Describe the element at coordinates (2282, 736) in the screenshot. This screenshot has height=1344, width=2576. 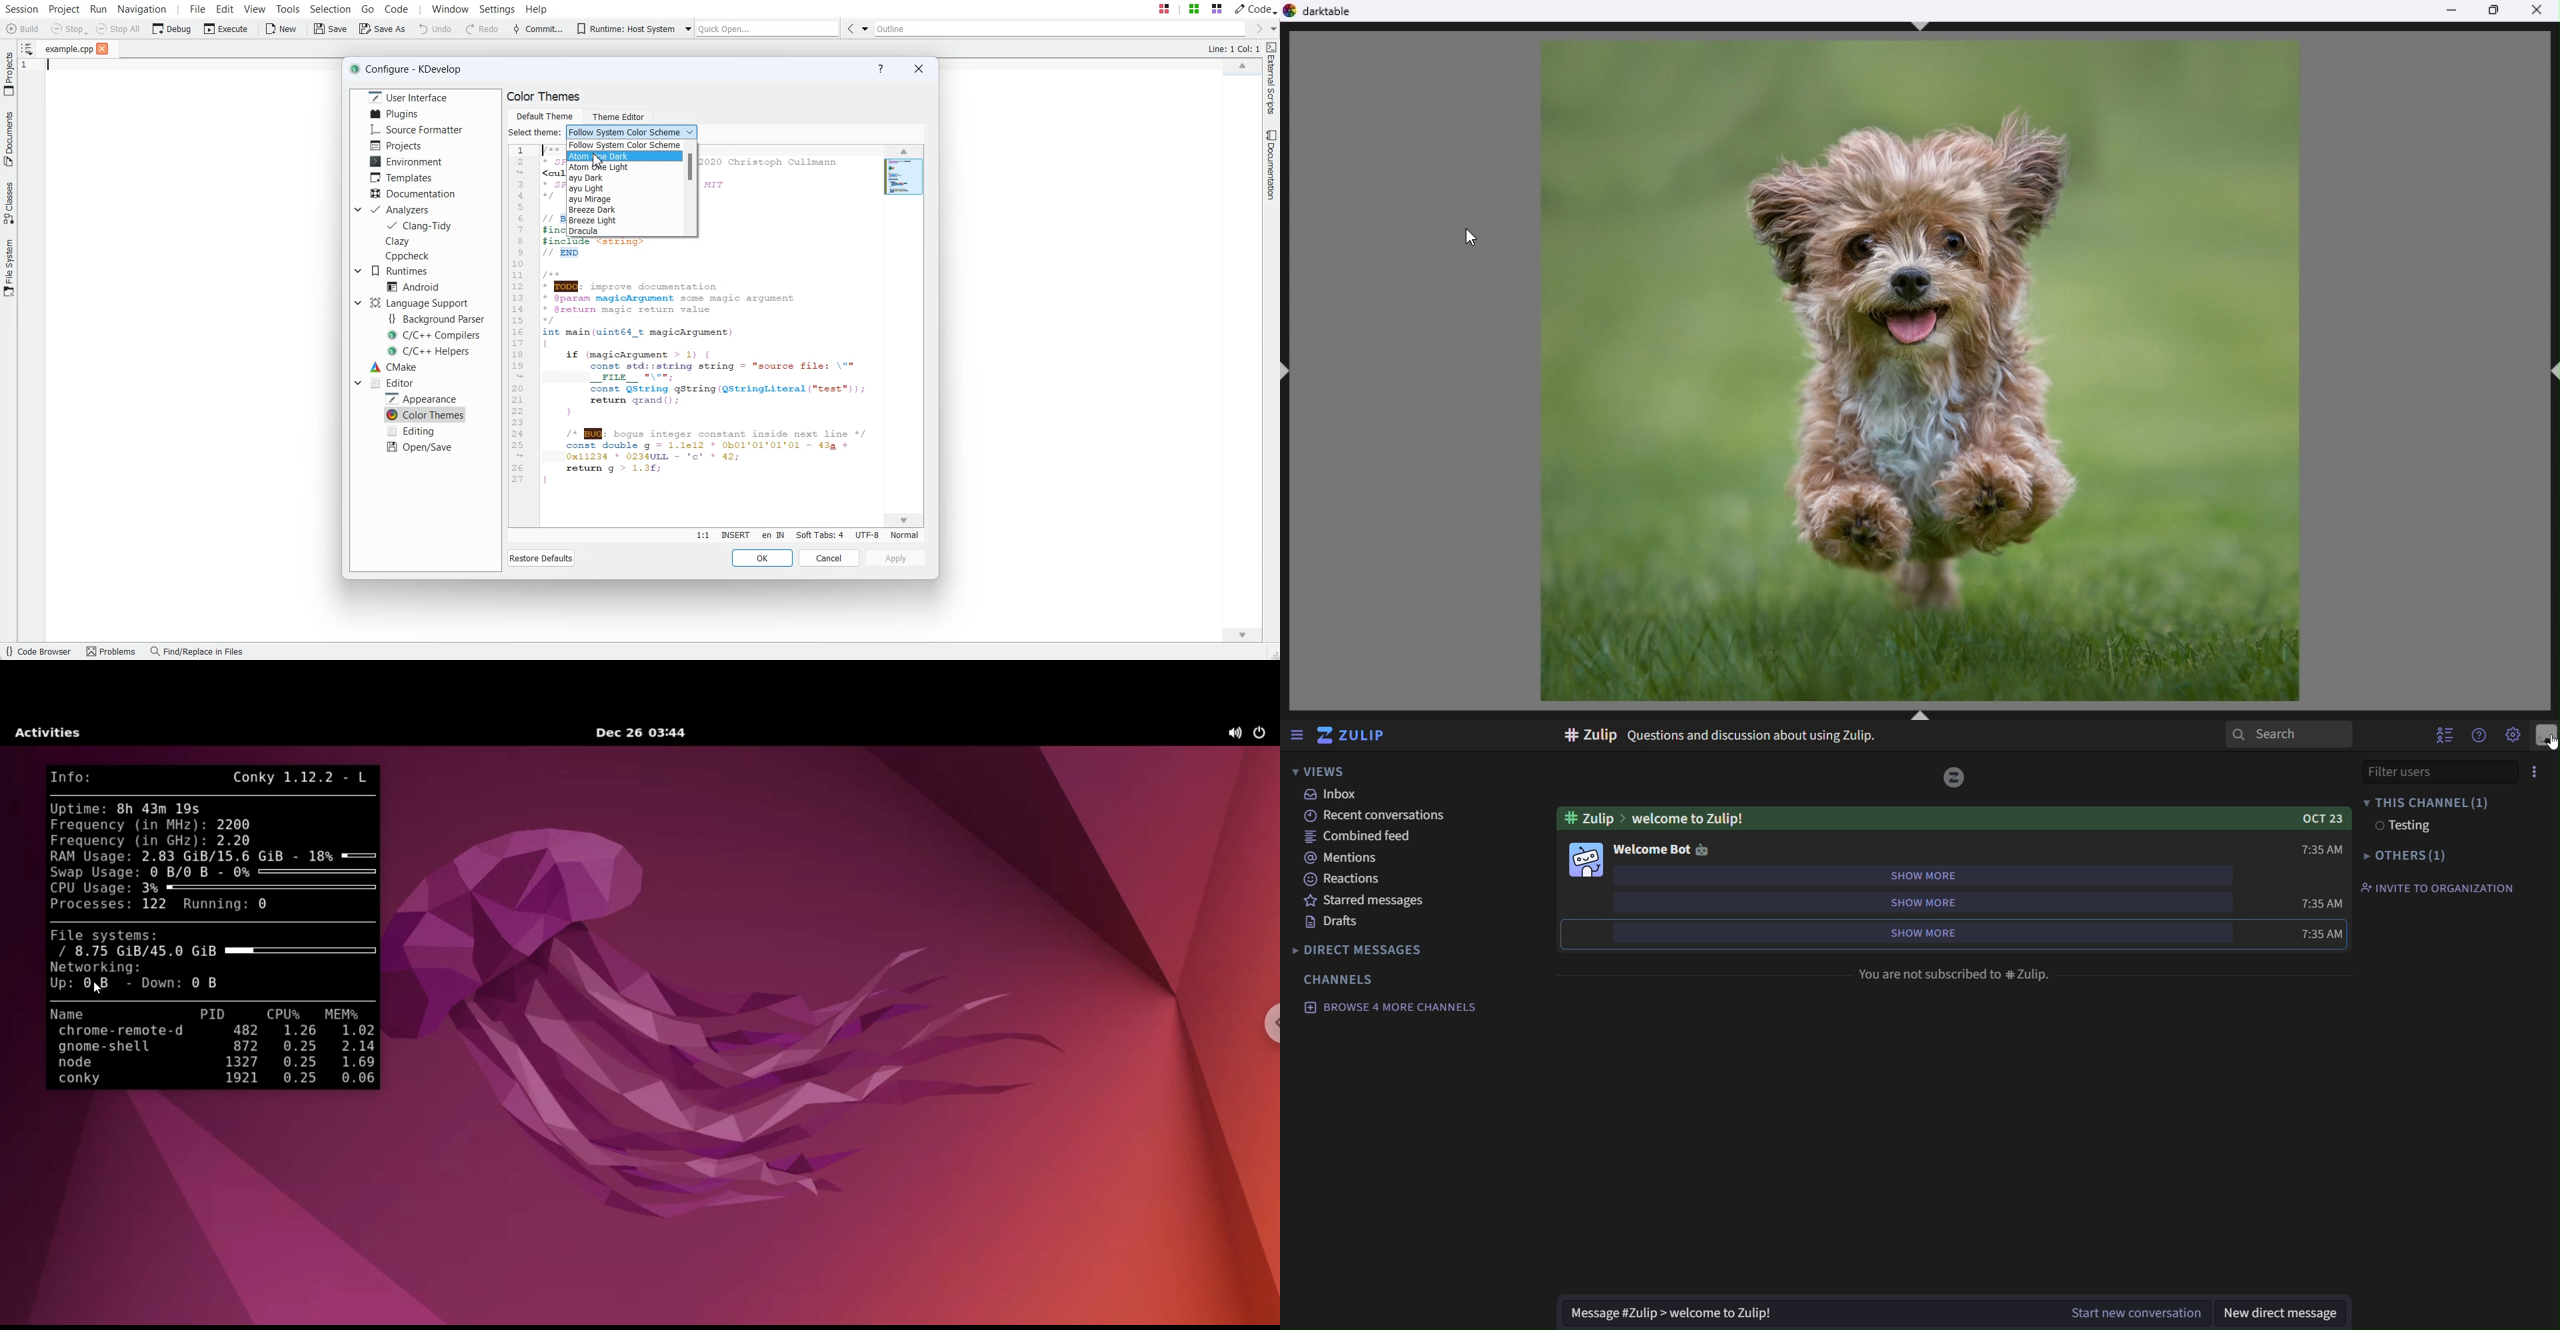
I see `search` at that location.